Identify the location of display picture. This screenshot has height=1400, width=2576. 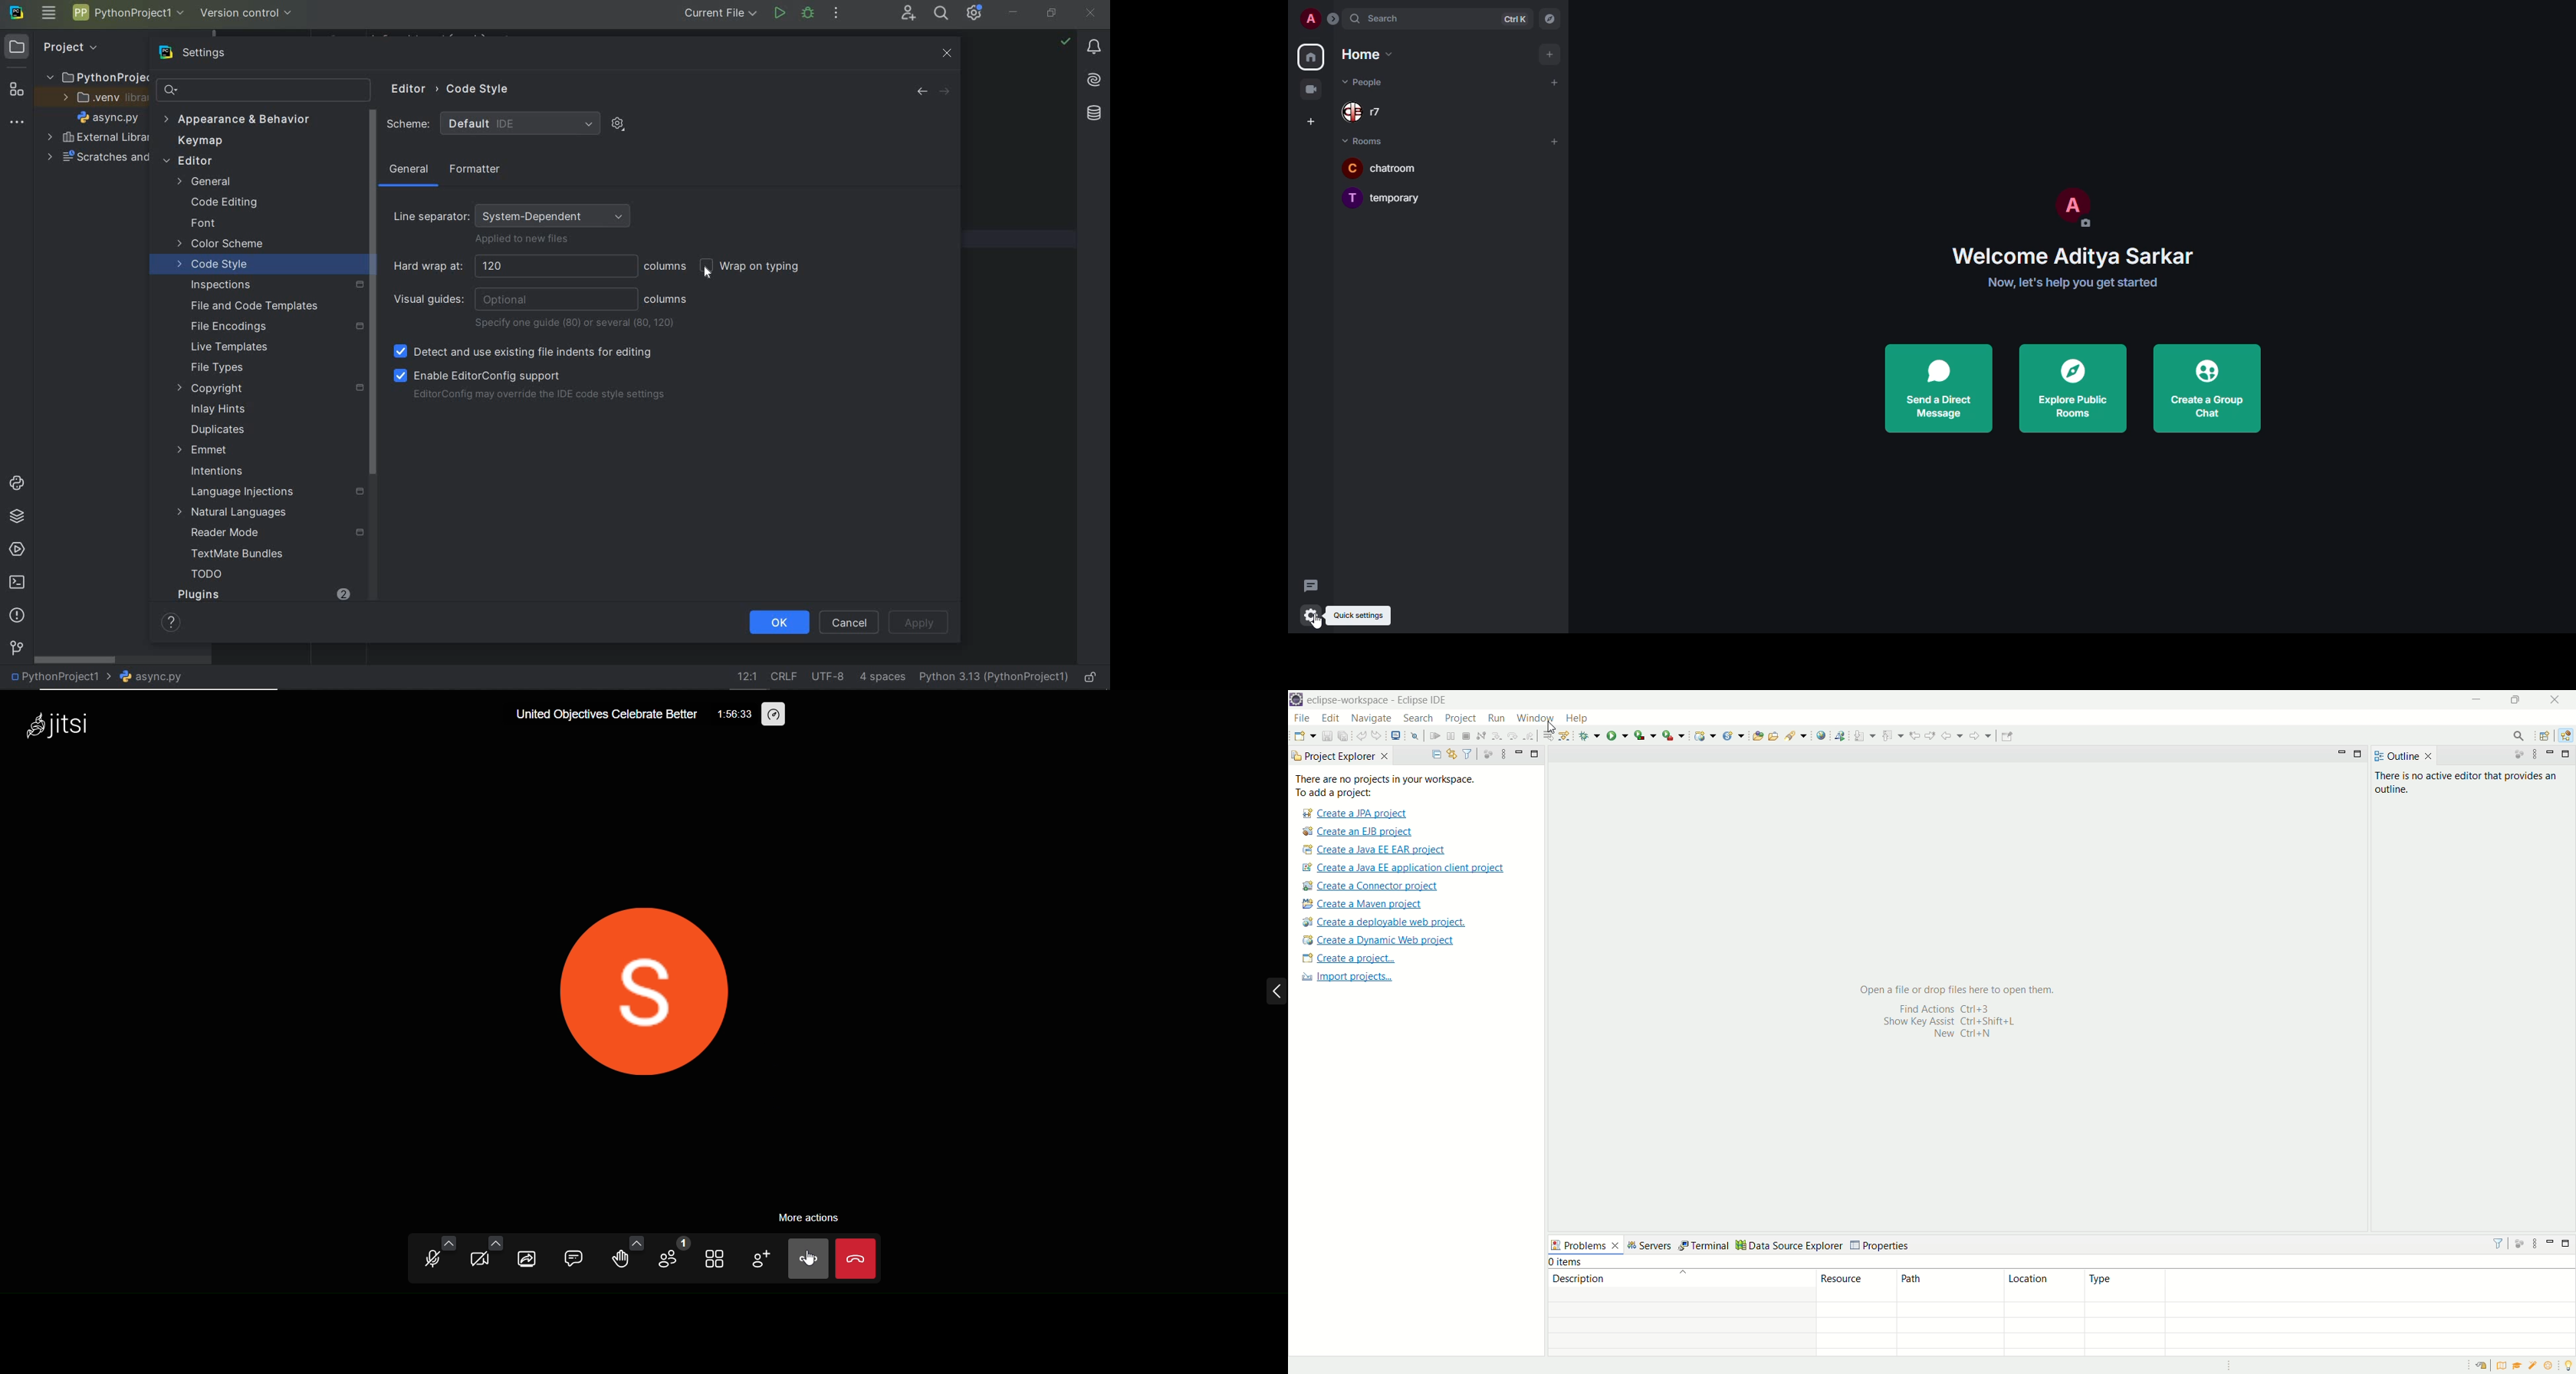
(649, 983).